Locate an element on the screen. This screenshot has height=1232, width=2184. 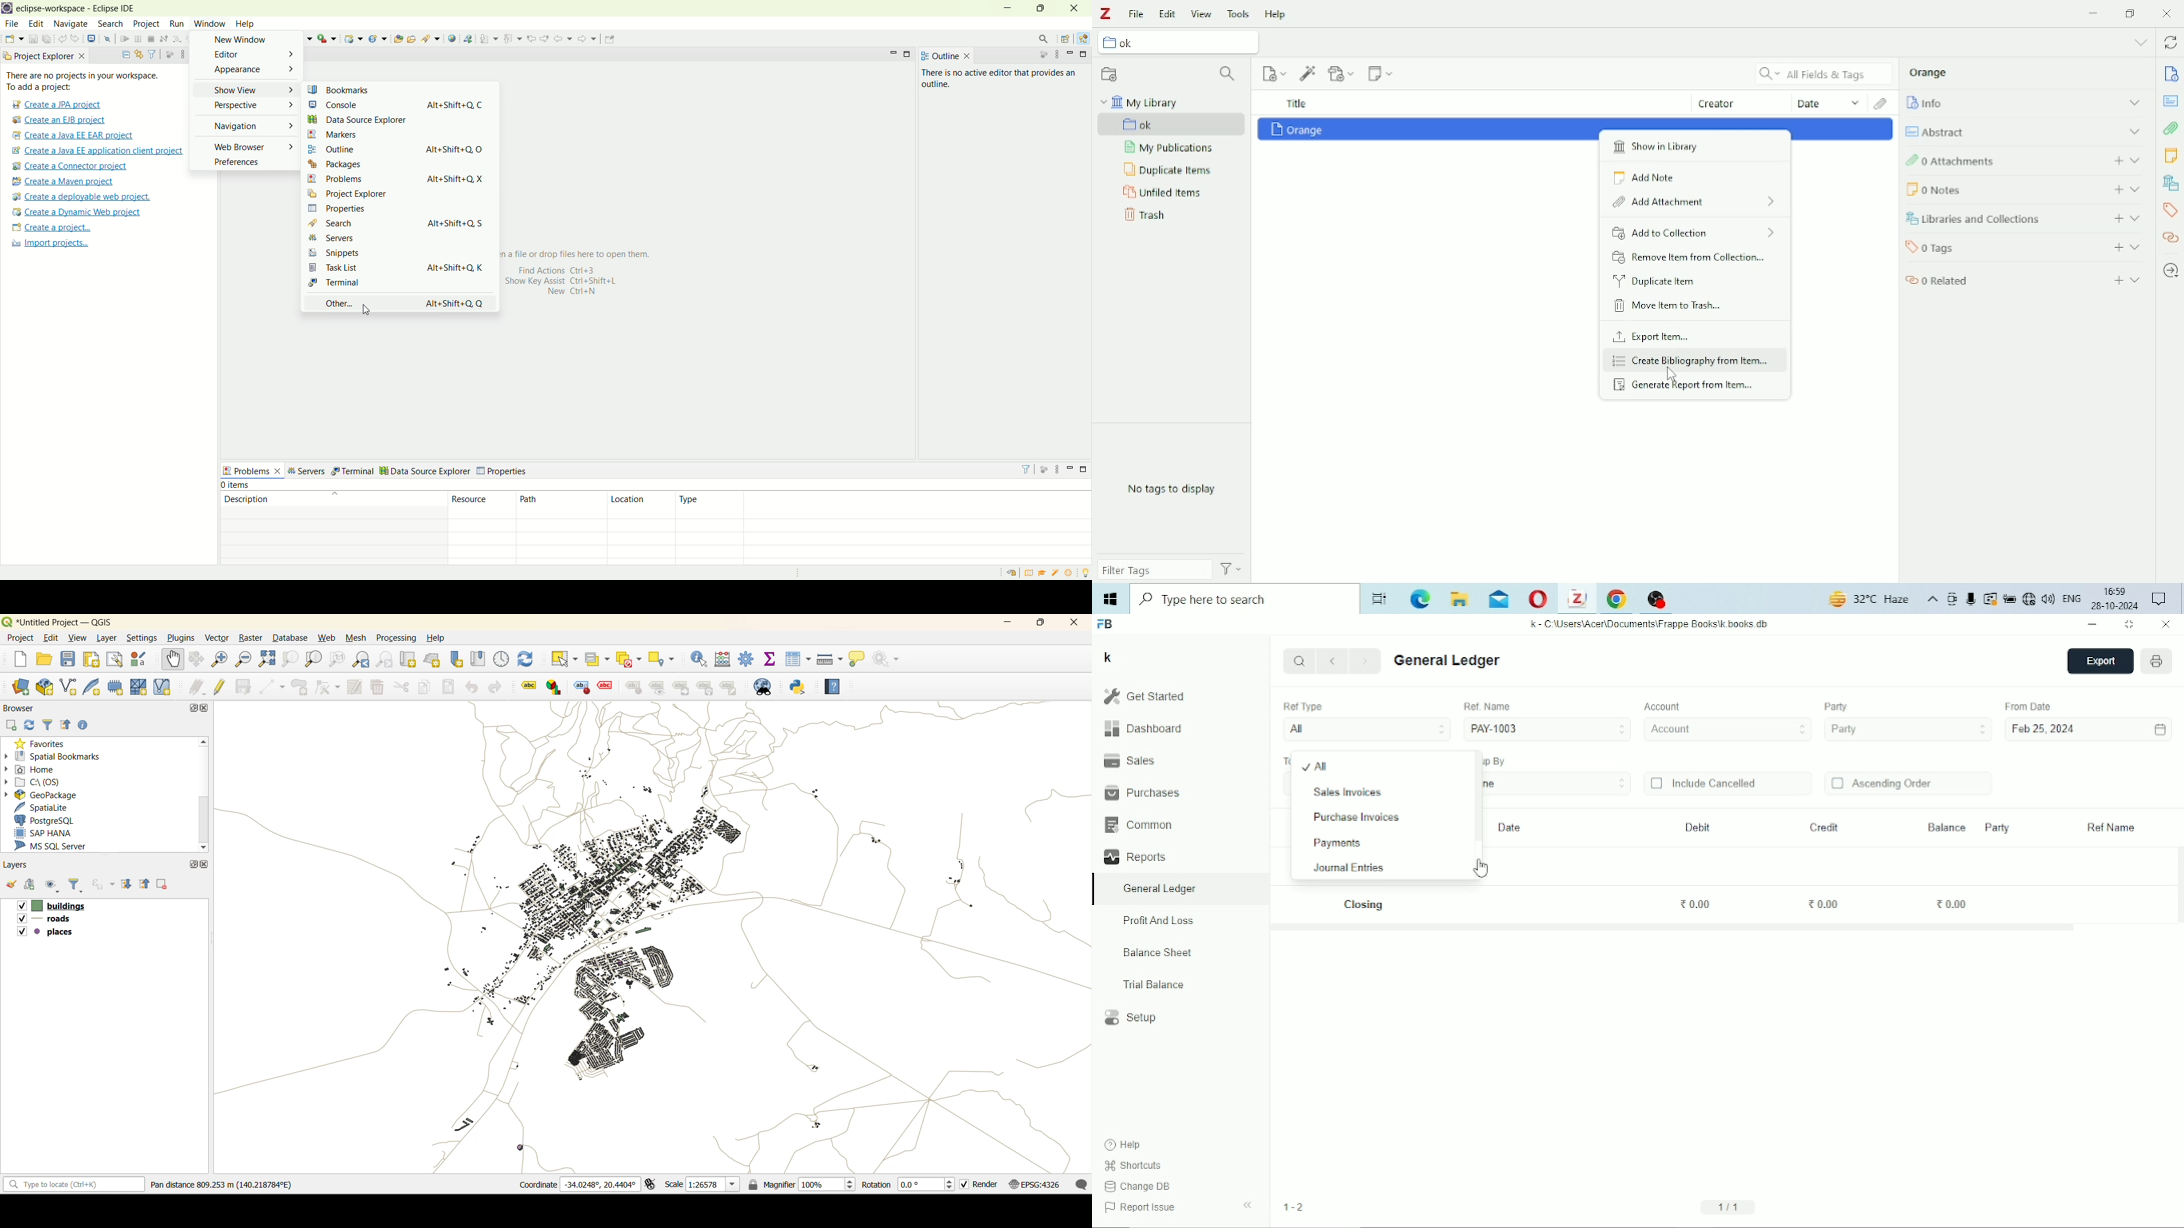
Ref name is located at coordinates (2112, 828).